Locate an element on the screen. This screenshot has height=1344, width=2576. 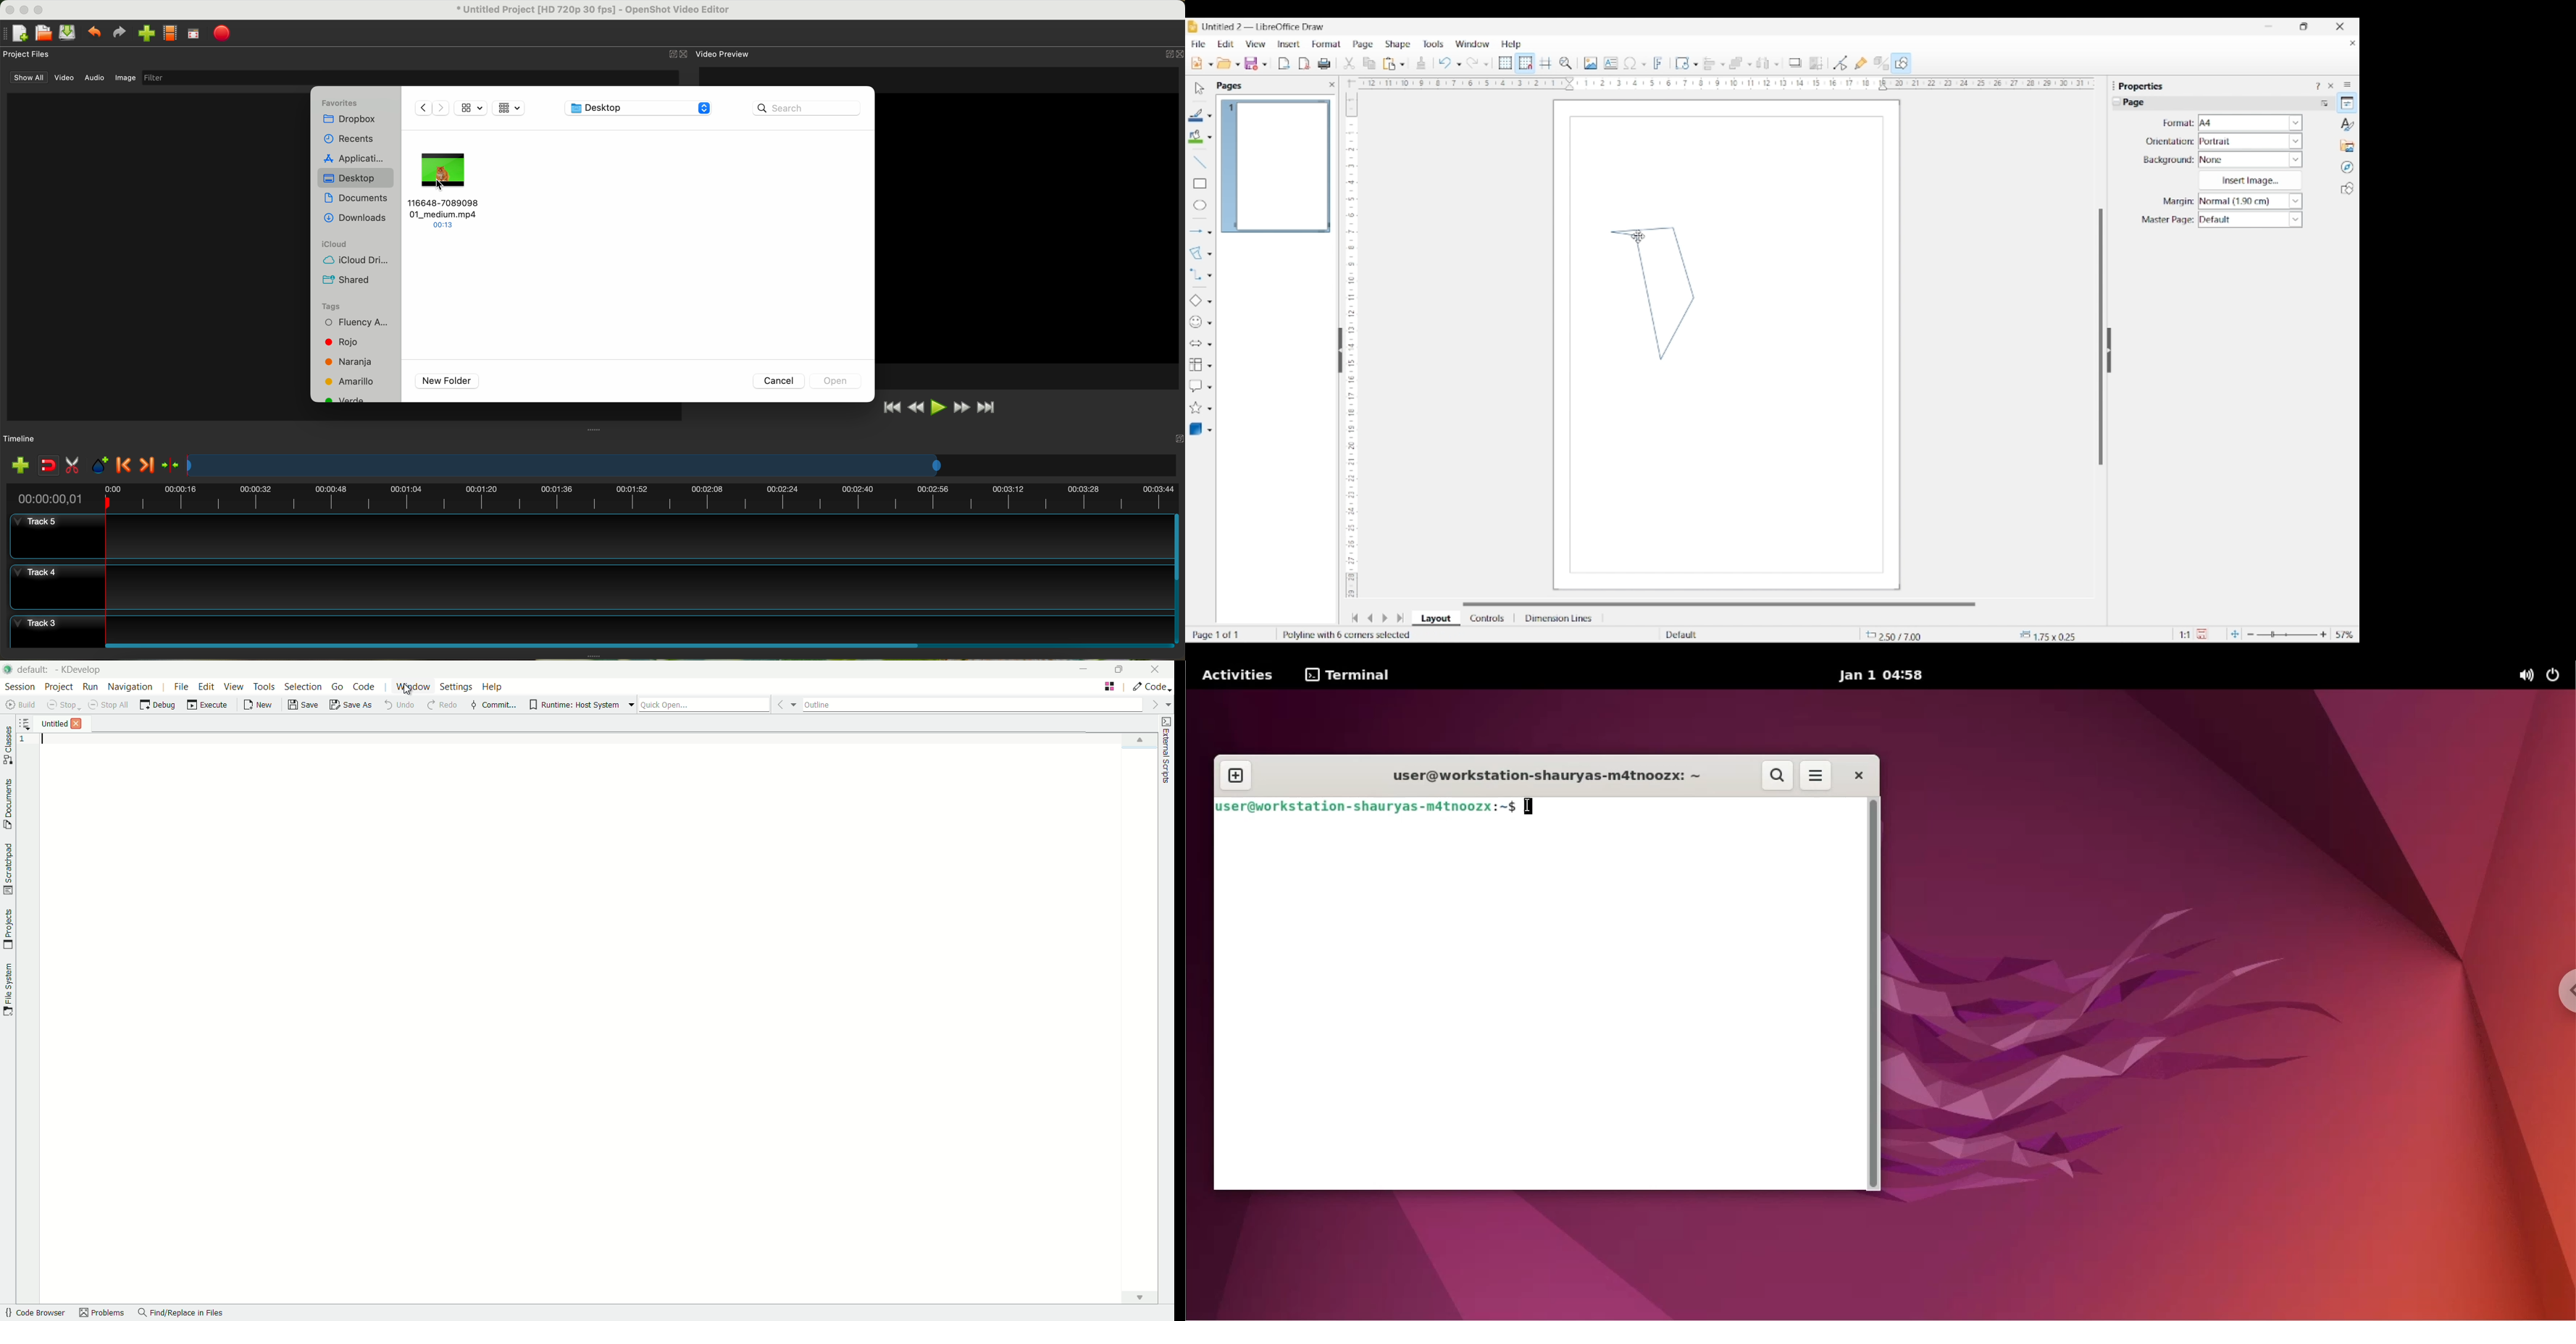
Open document options is located at coordinates (1237, 65).